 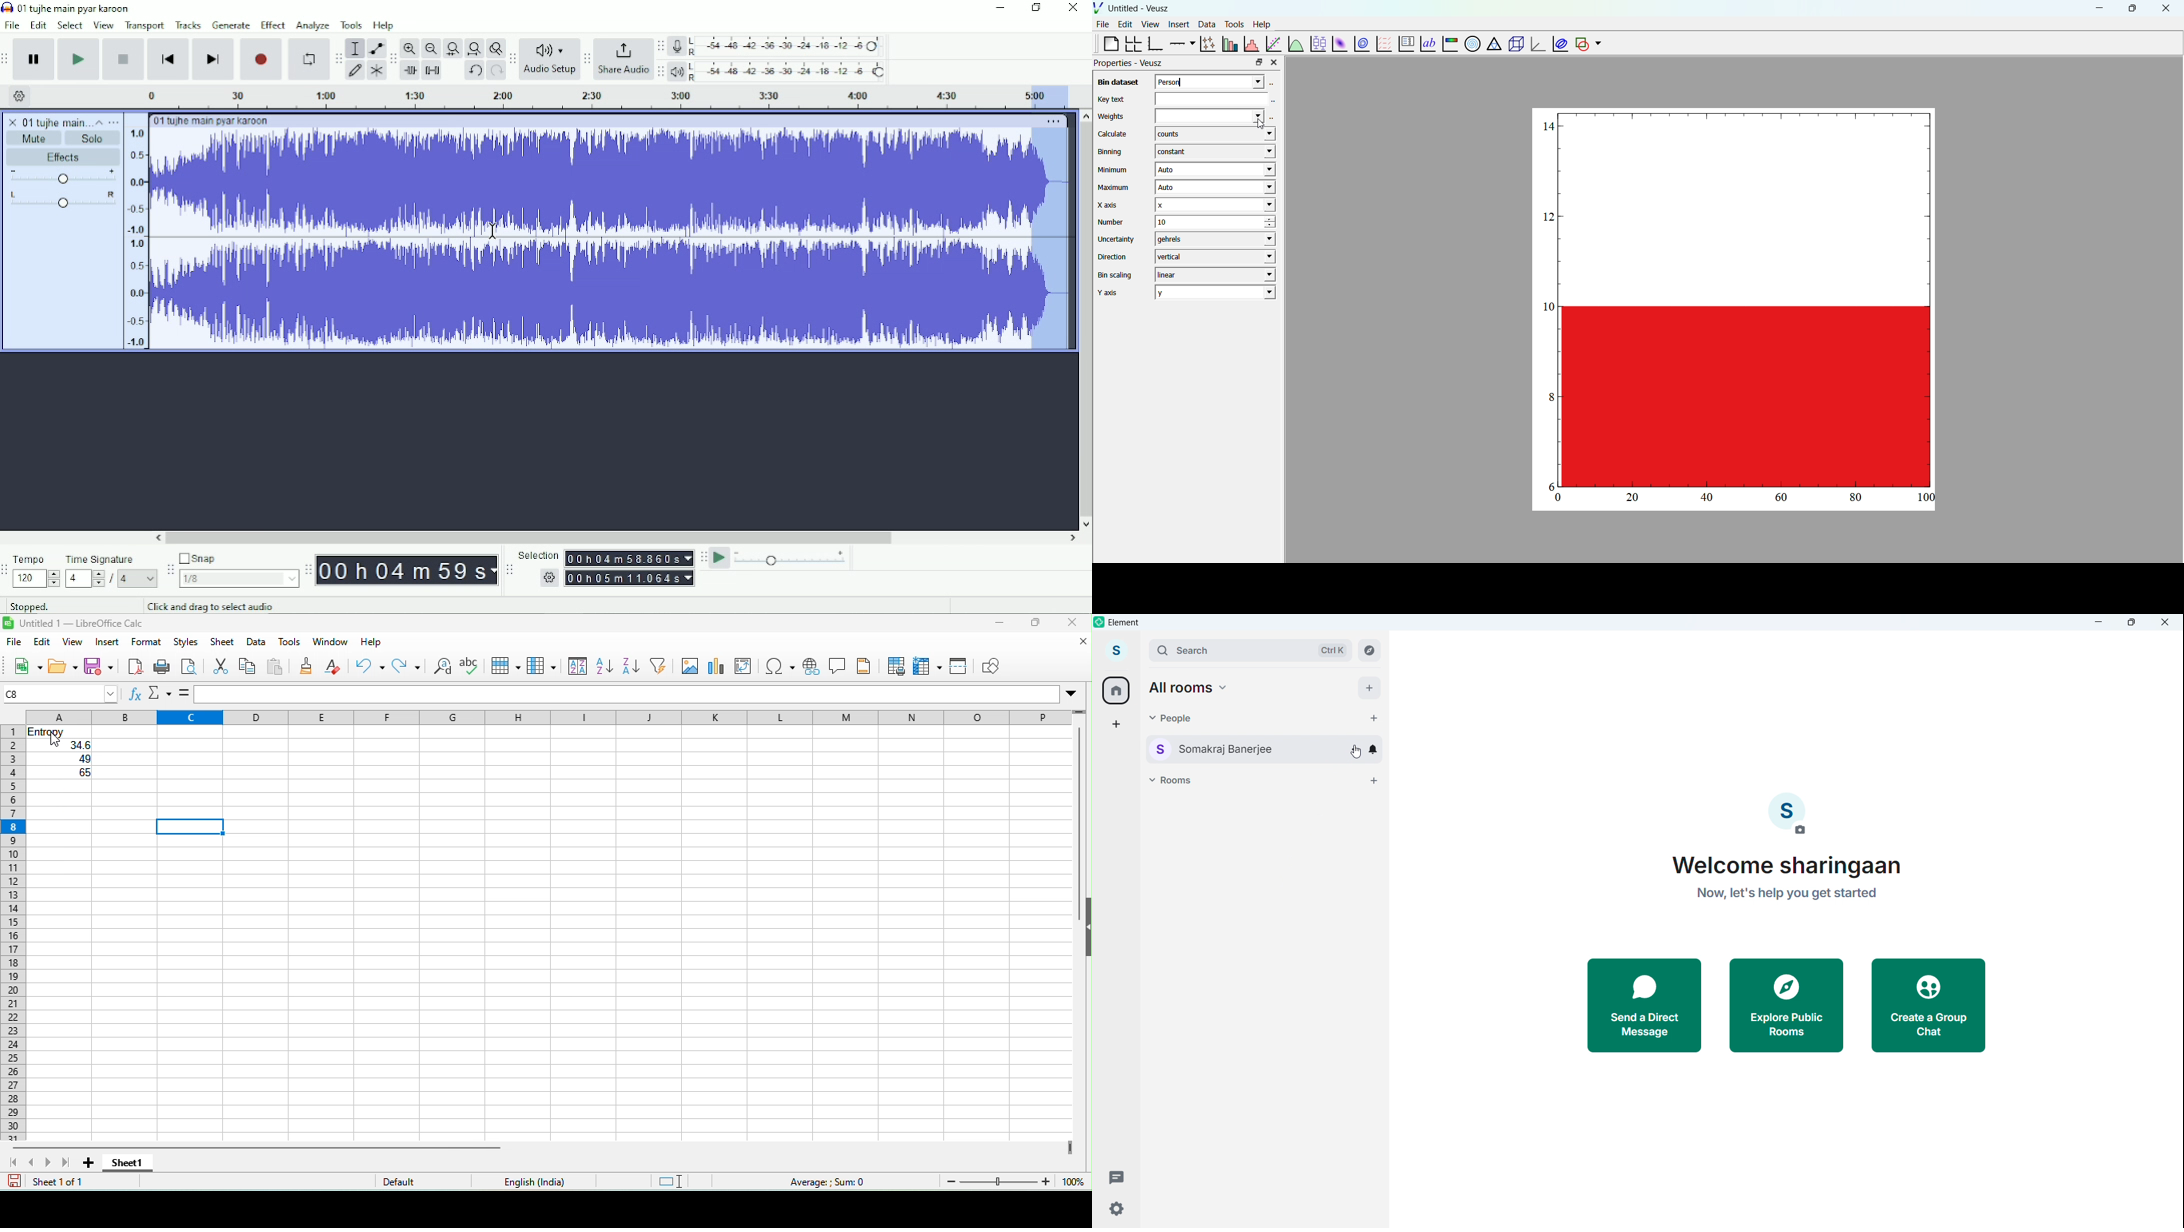 I want to click on close property bar, so click(x=1275, y=62).